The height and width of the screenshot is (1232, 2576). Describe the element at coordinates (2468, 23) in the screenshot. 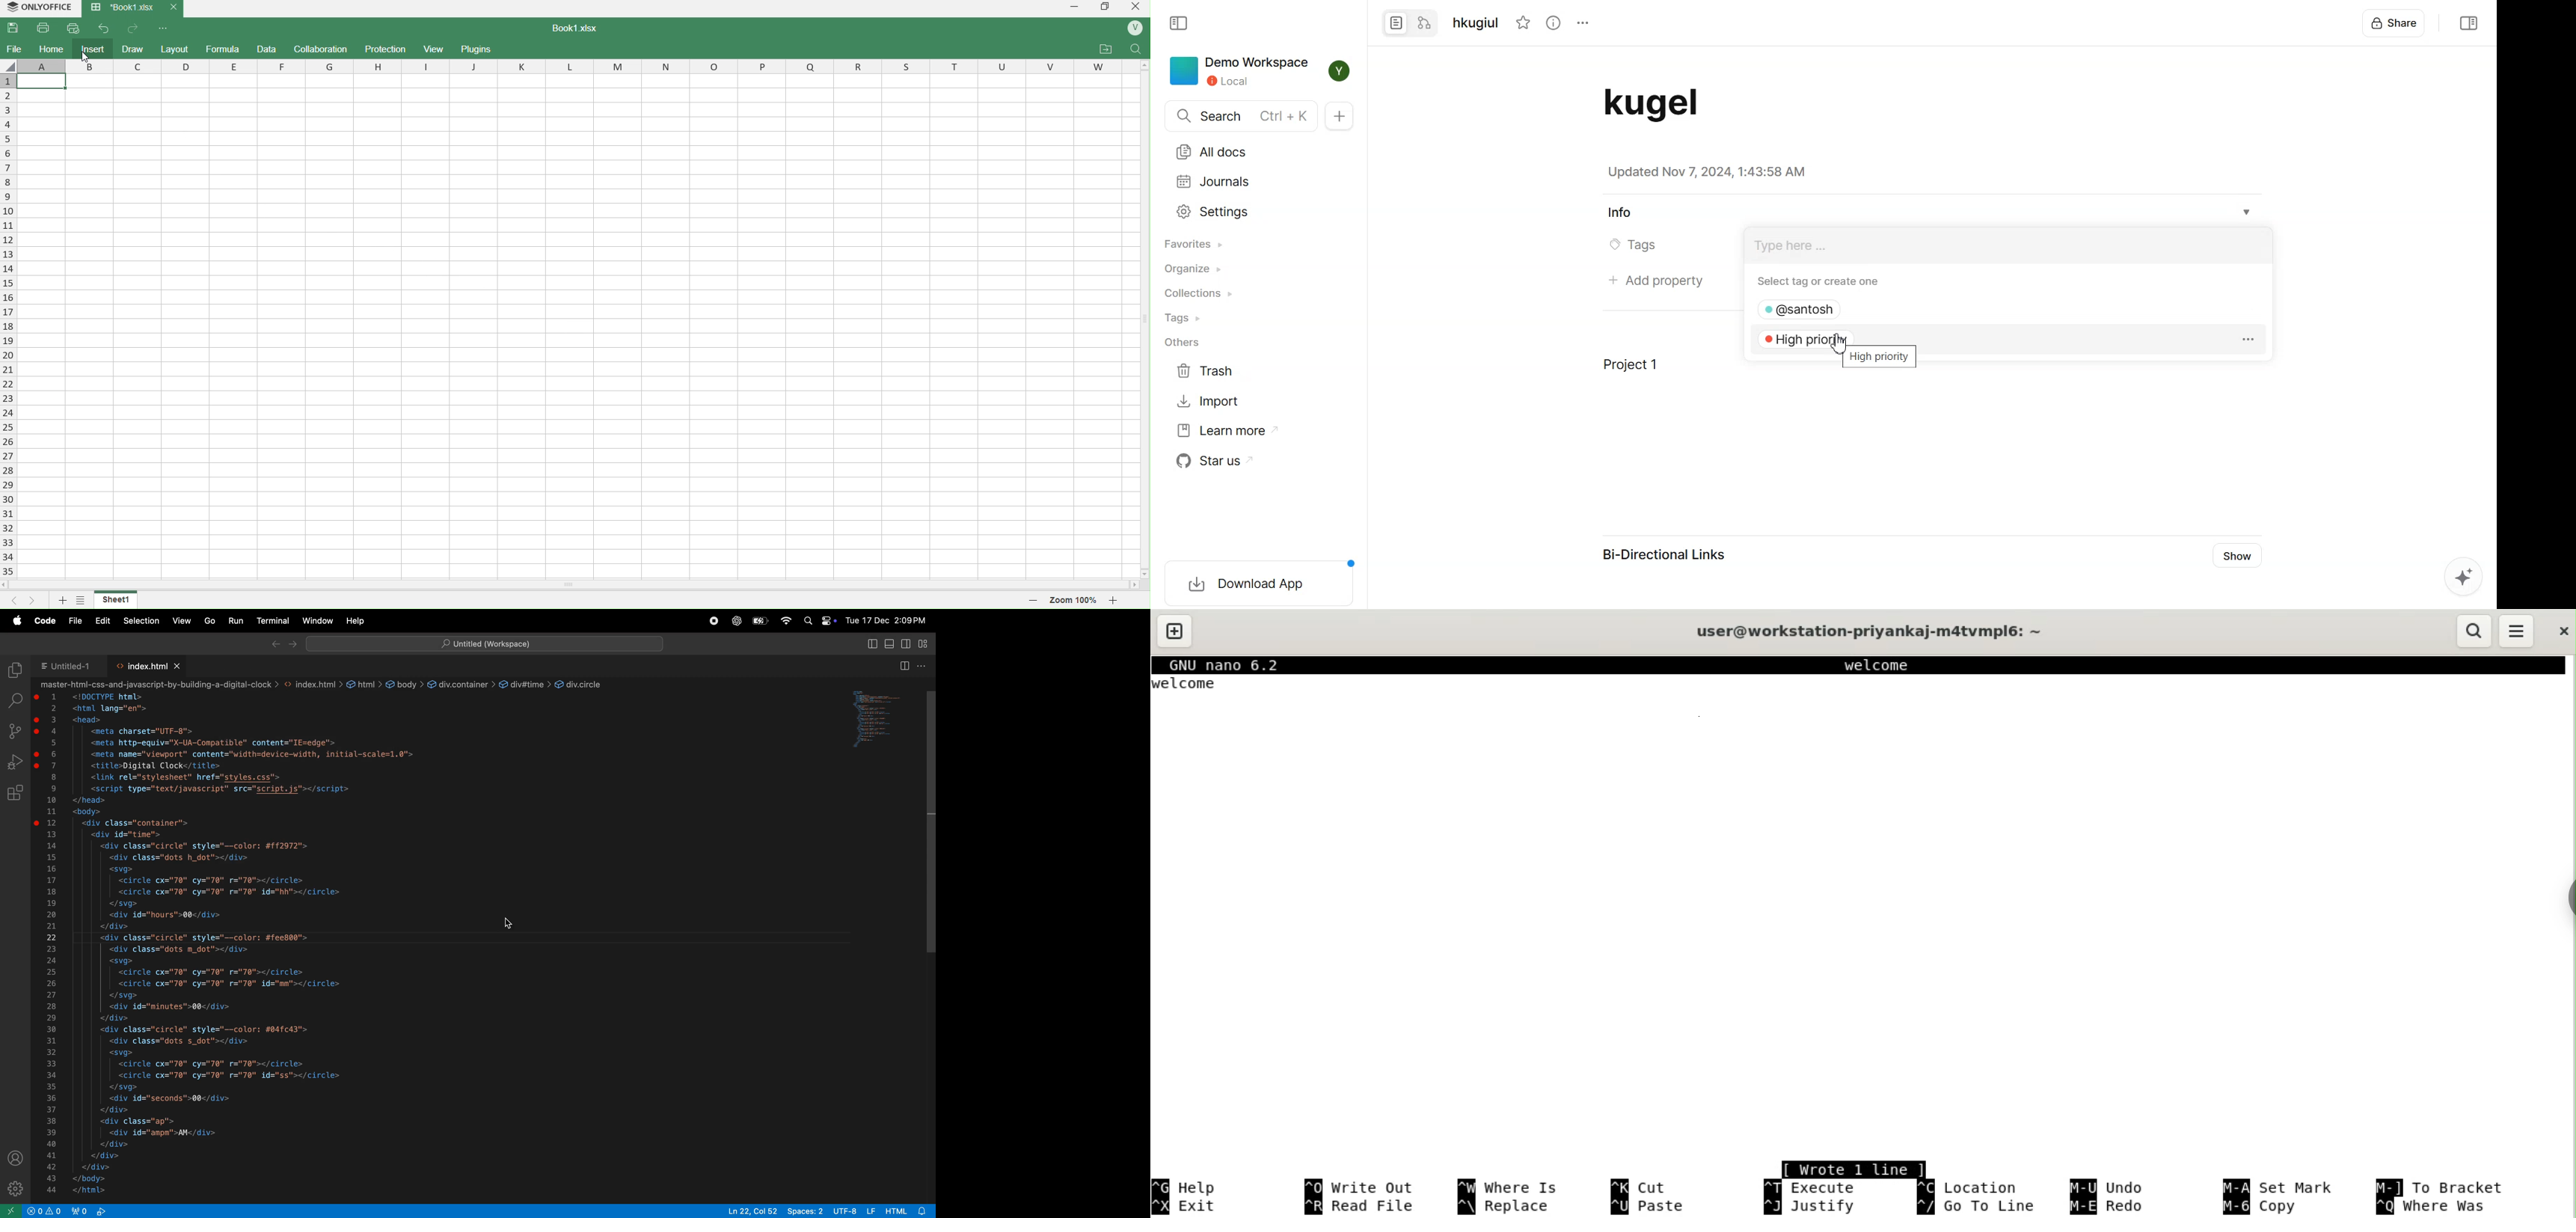

I see `Collapse sidebar` at that location.